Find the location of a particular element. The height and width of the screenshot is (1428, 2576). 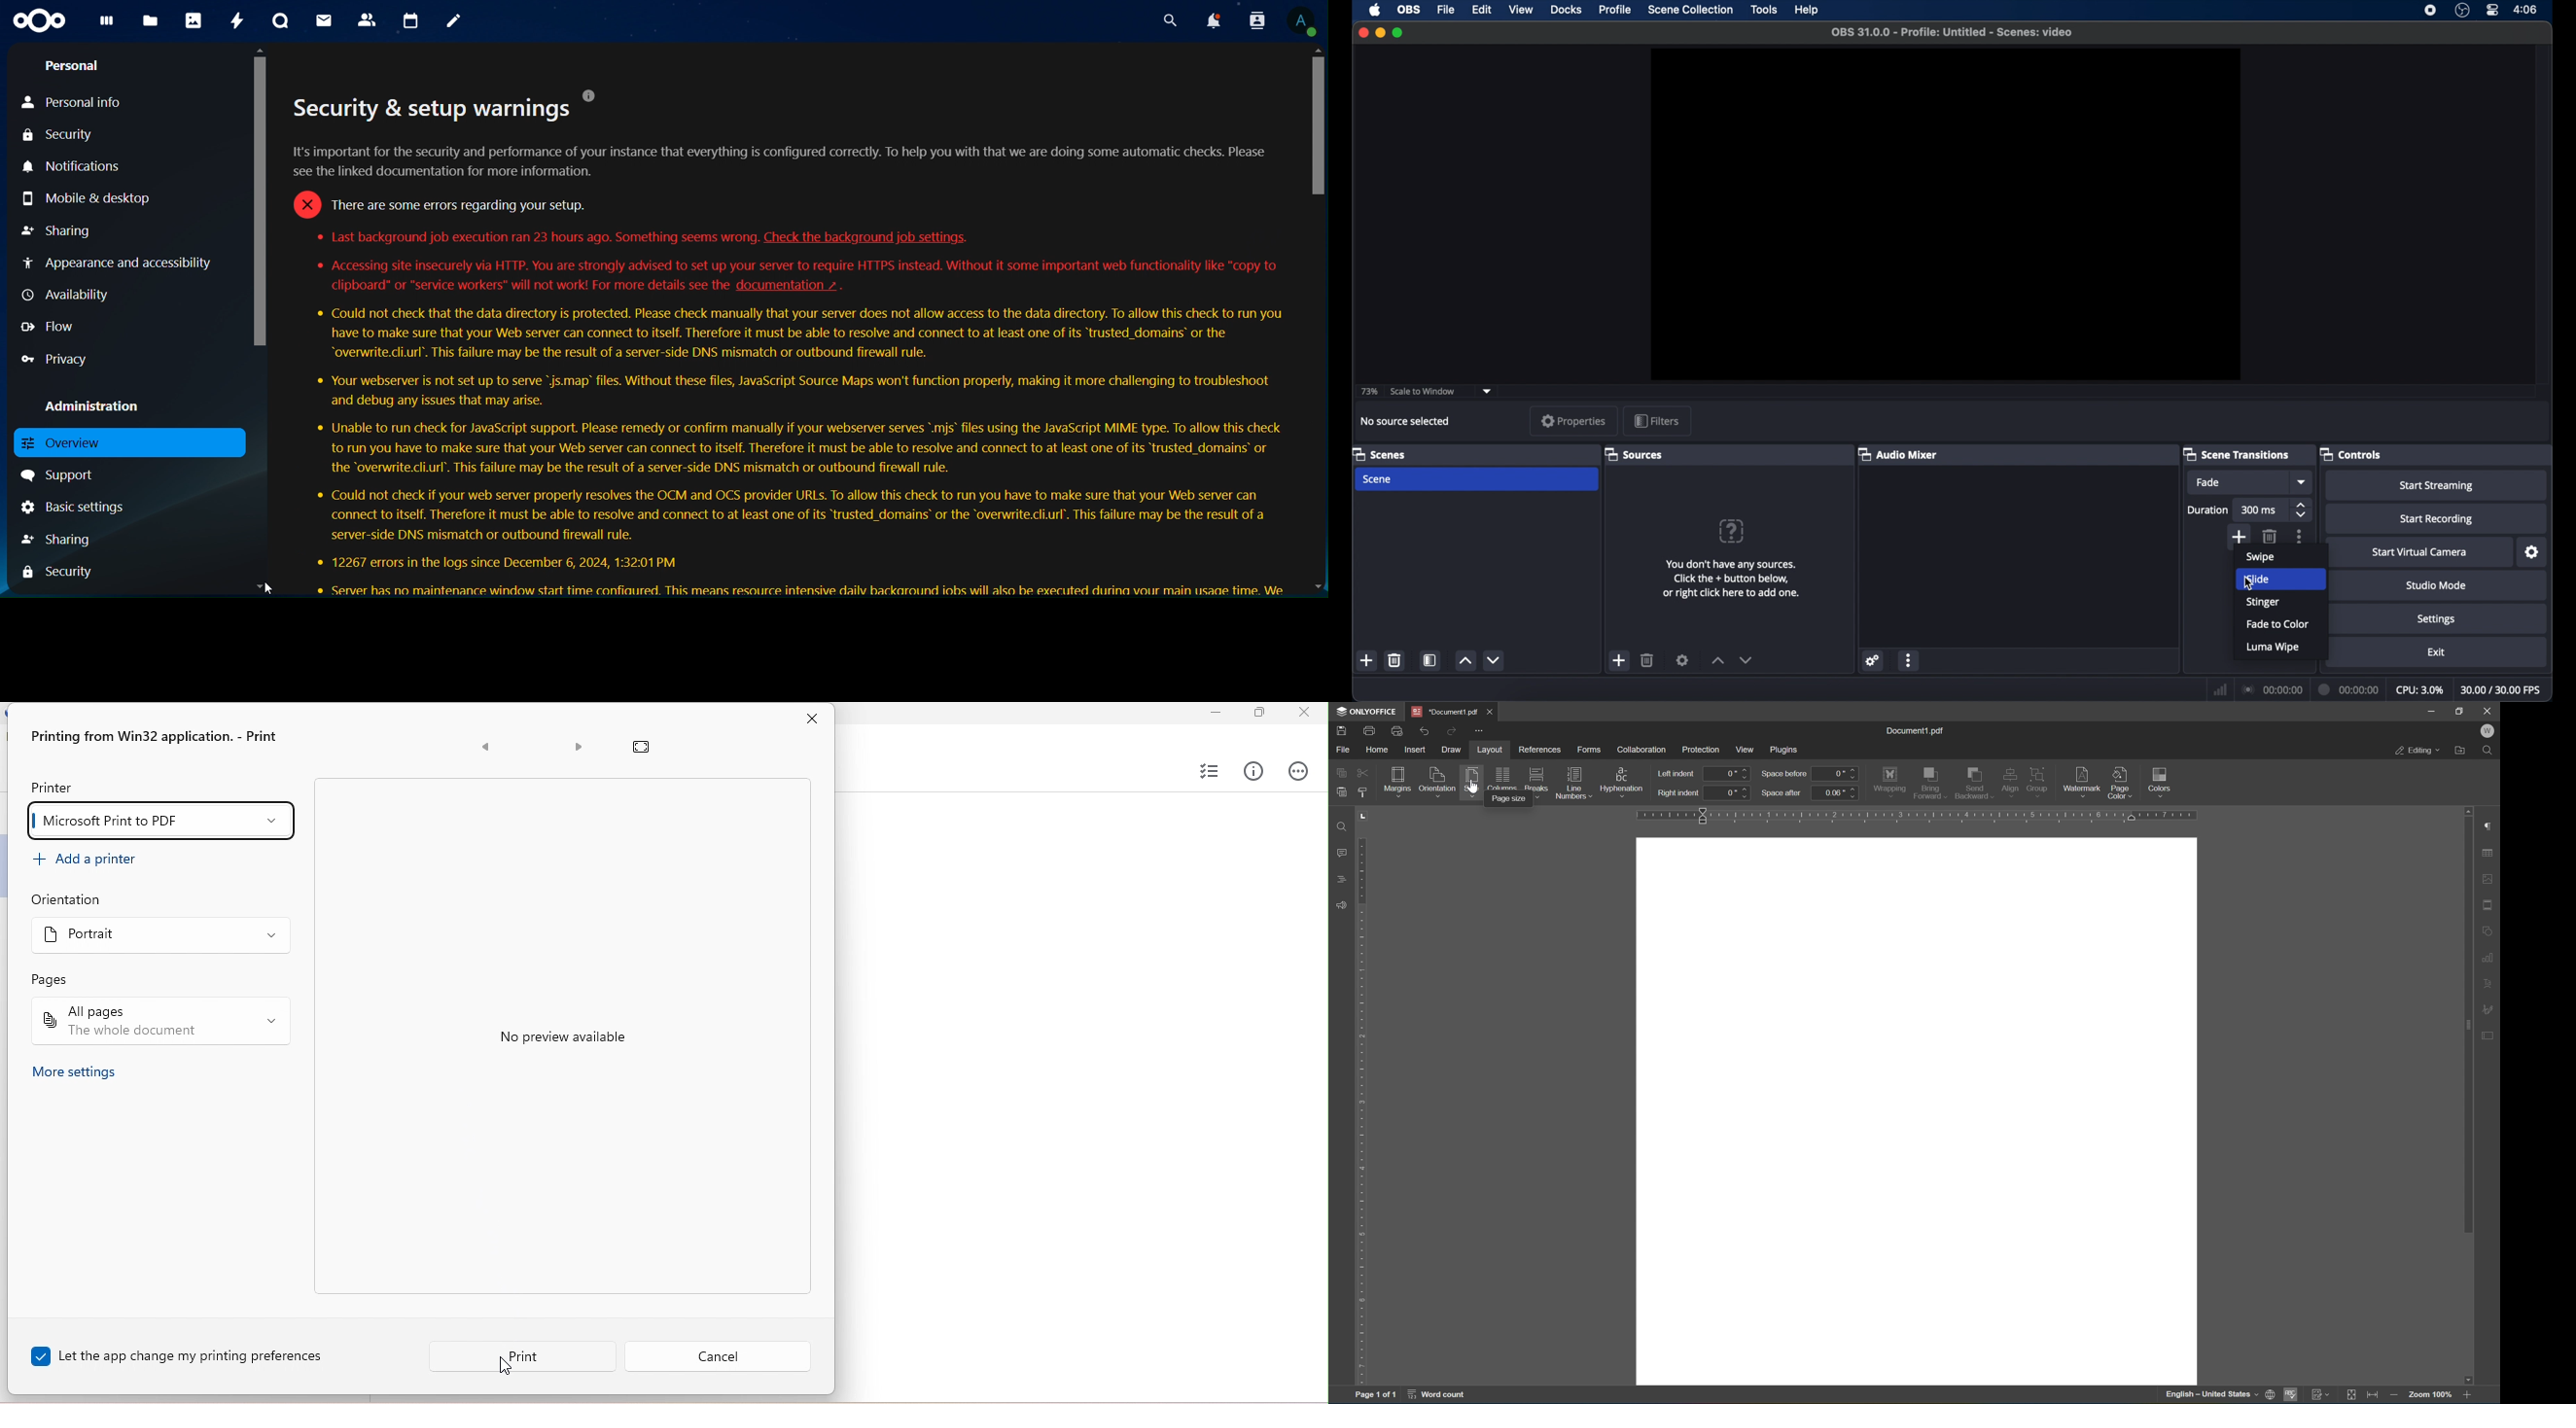

notifications is located at coordinates (1214, 21).